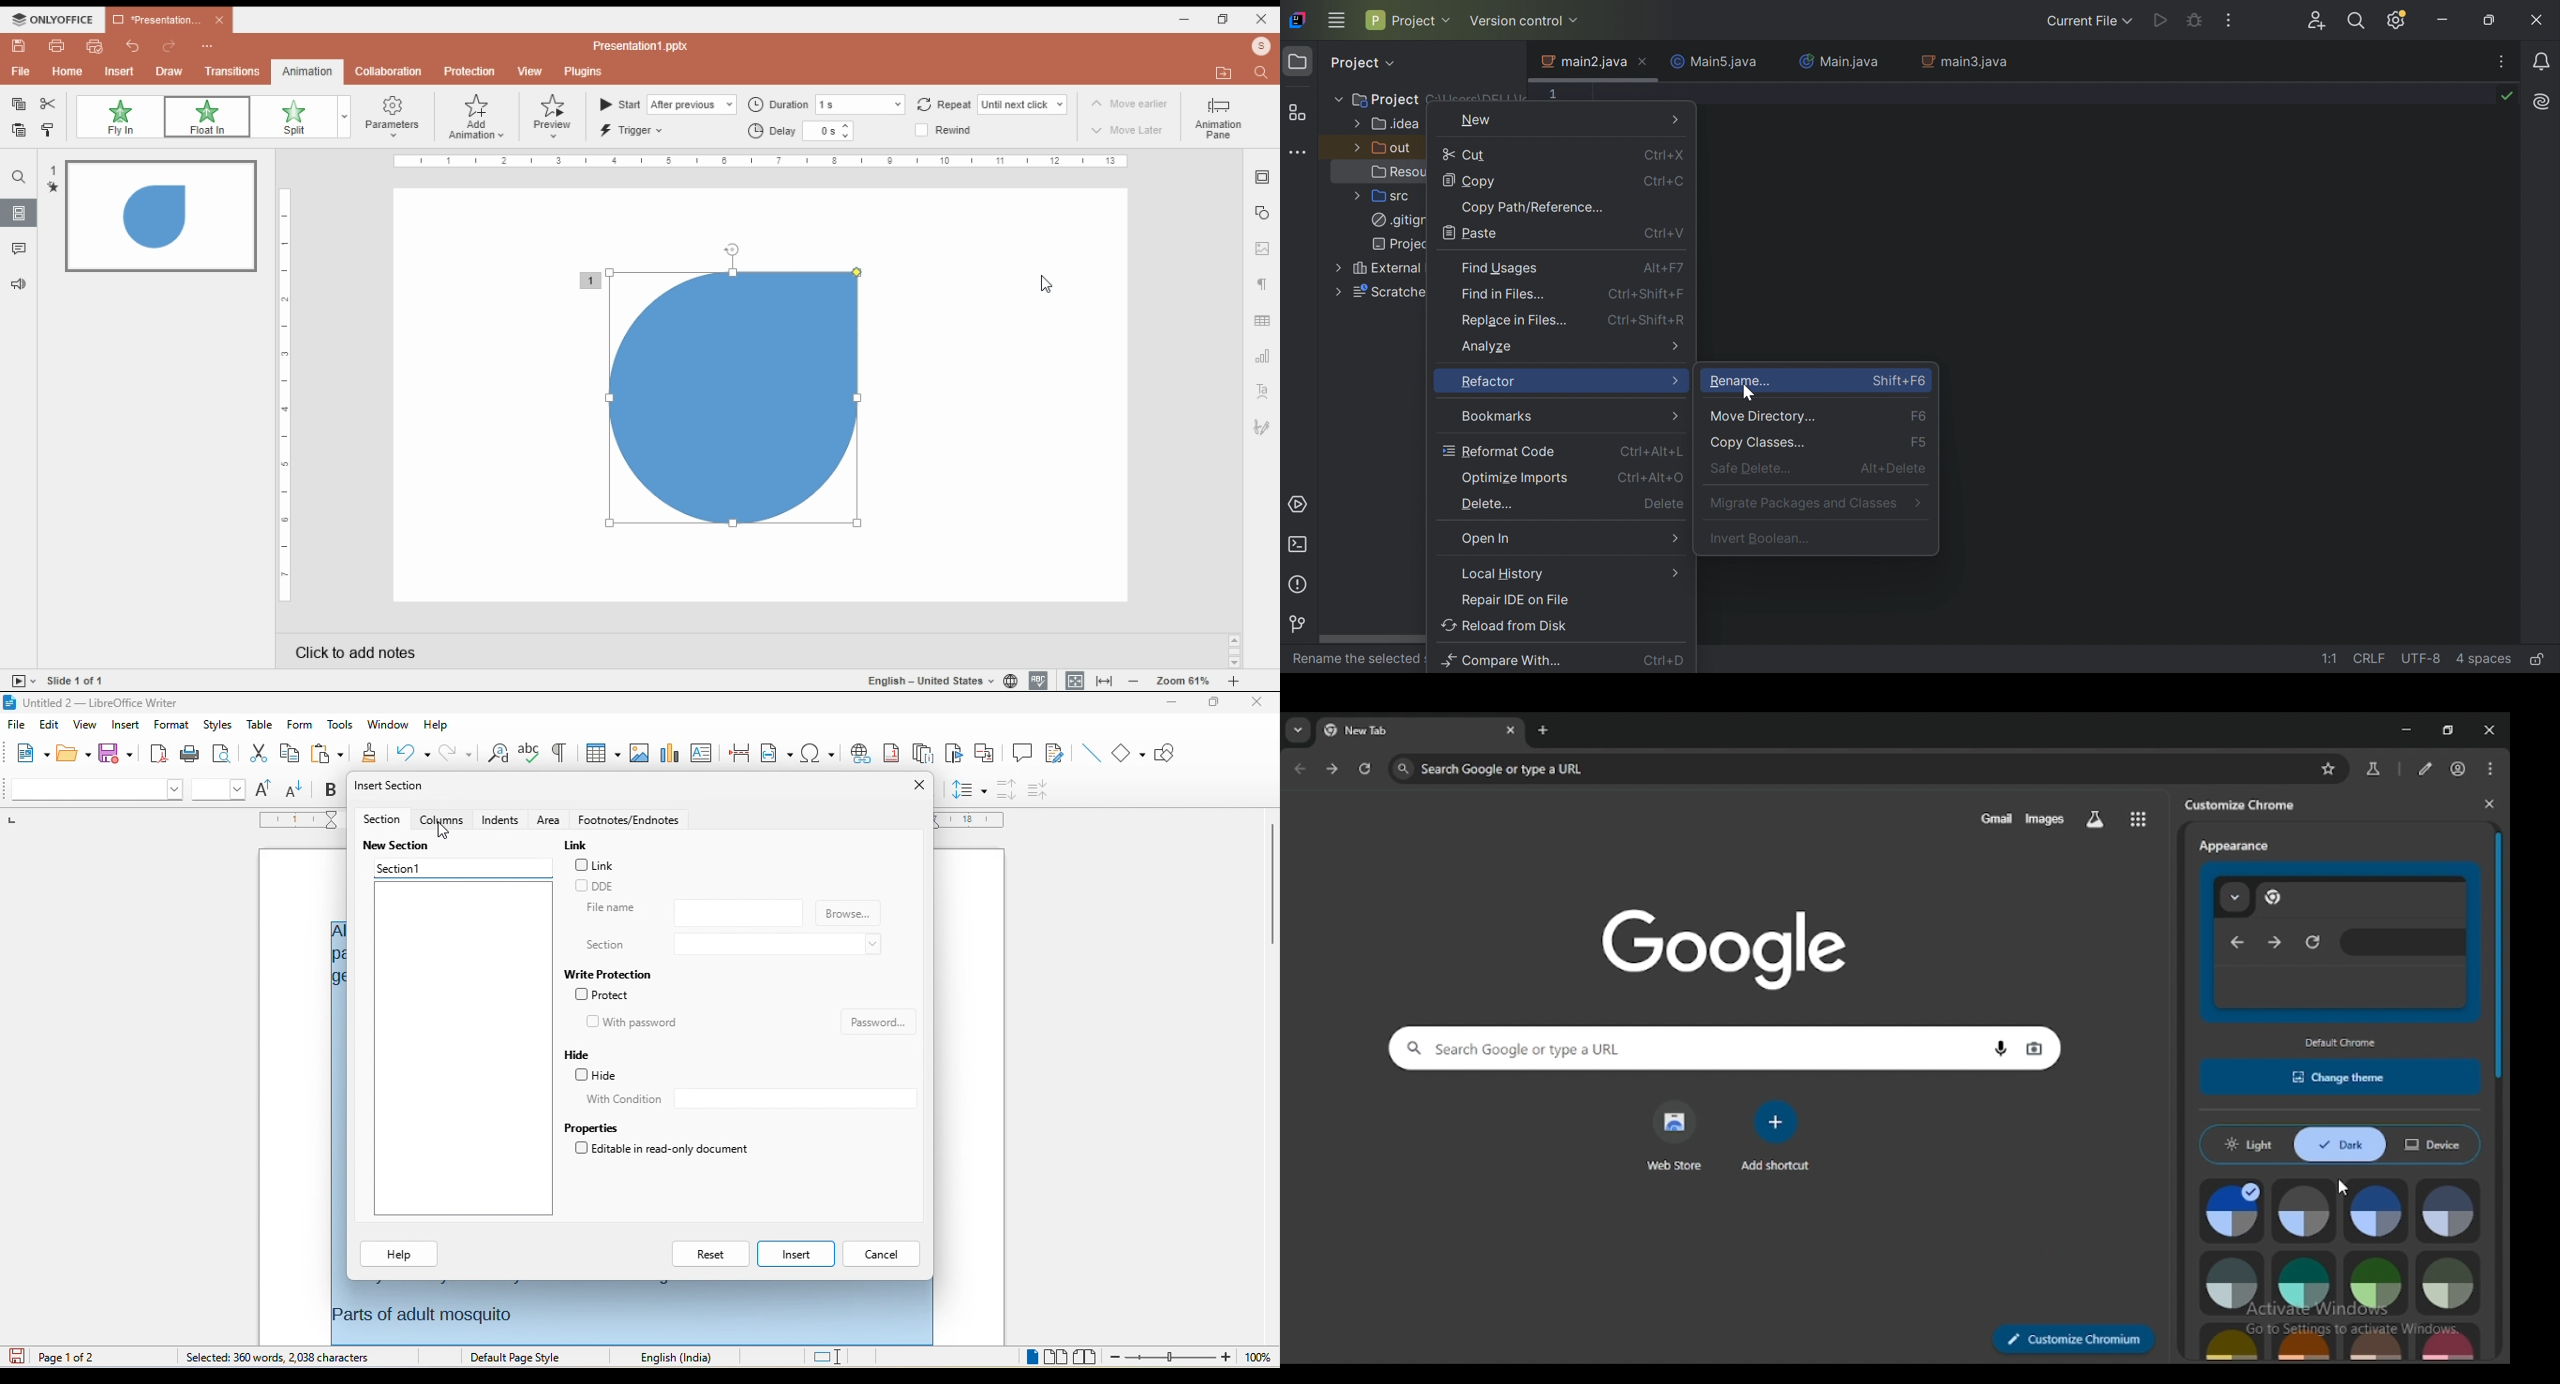 The width and height of the screenshot is (2576, 1400). I want to click on show track, so click(1061, 754).